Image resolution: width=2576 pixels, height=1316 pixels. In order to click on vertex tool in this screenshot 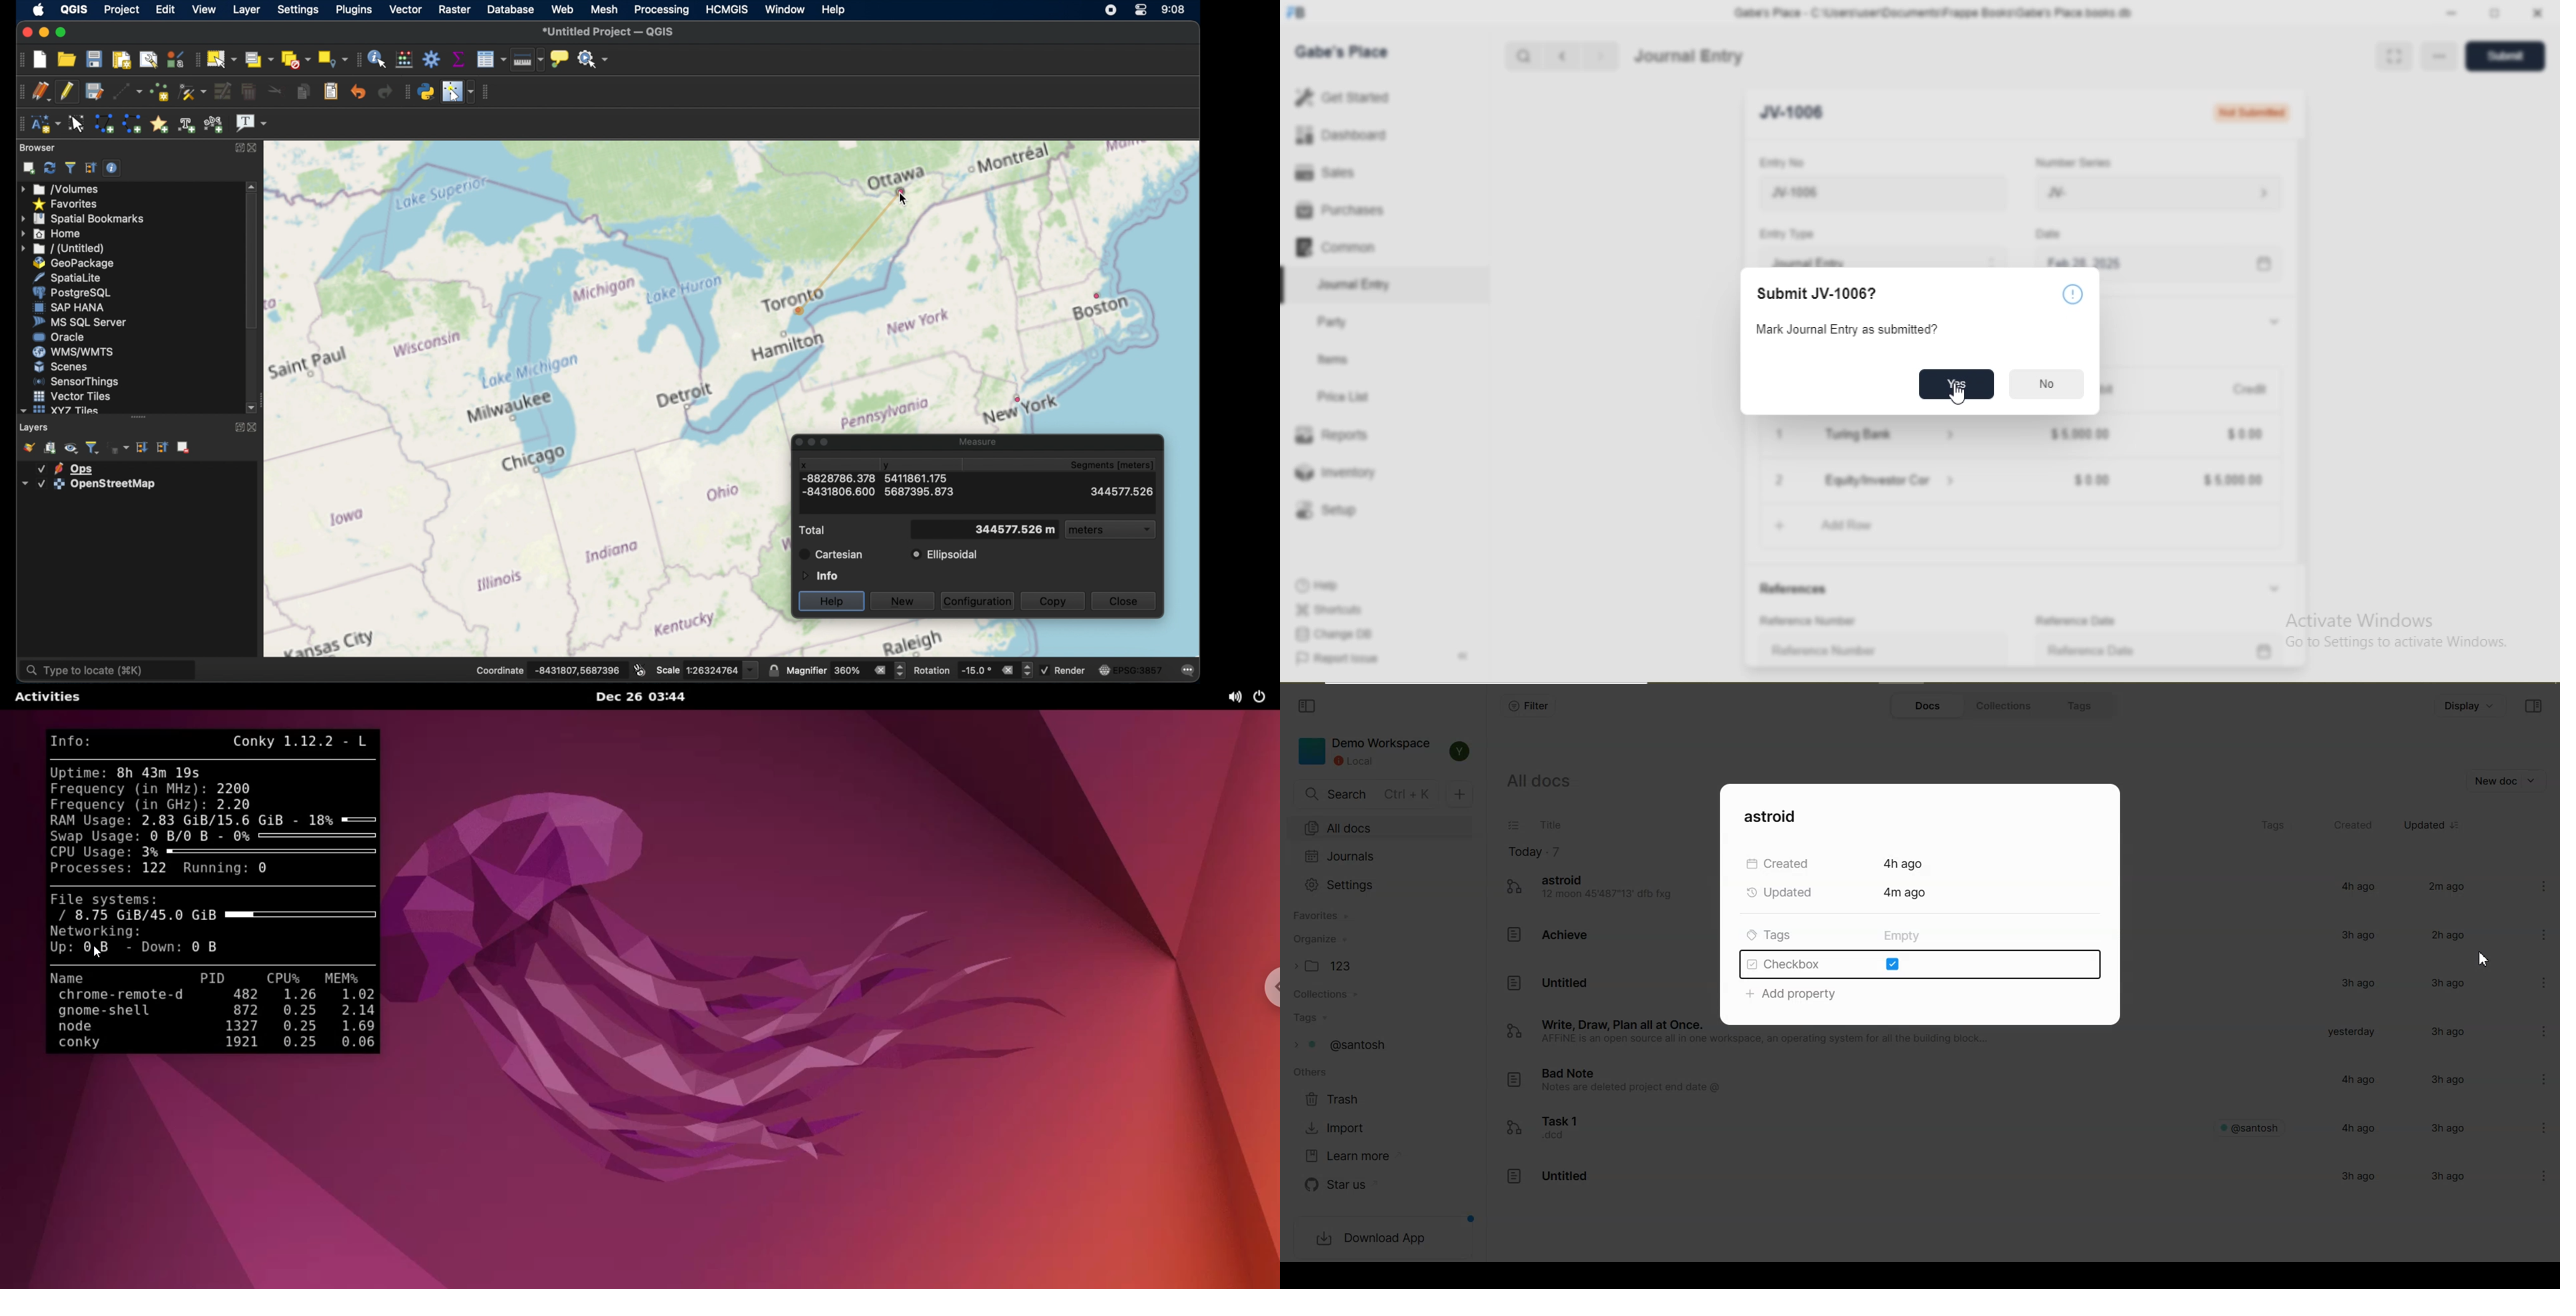, I will do `click(193, 92)`.